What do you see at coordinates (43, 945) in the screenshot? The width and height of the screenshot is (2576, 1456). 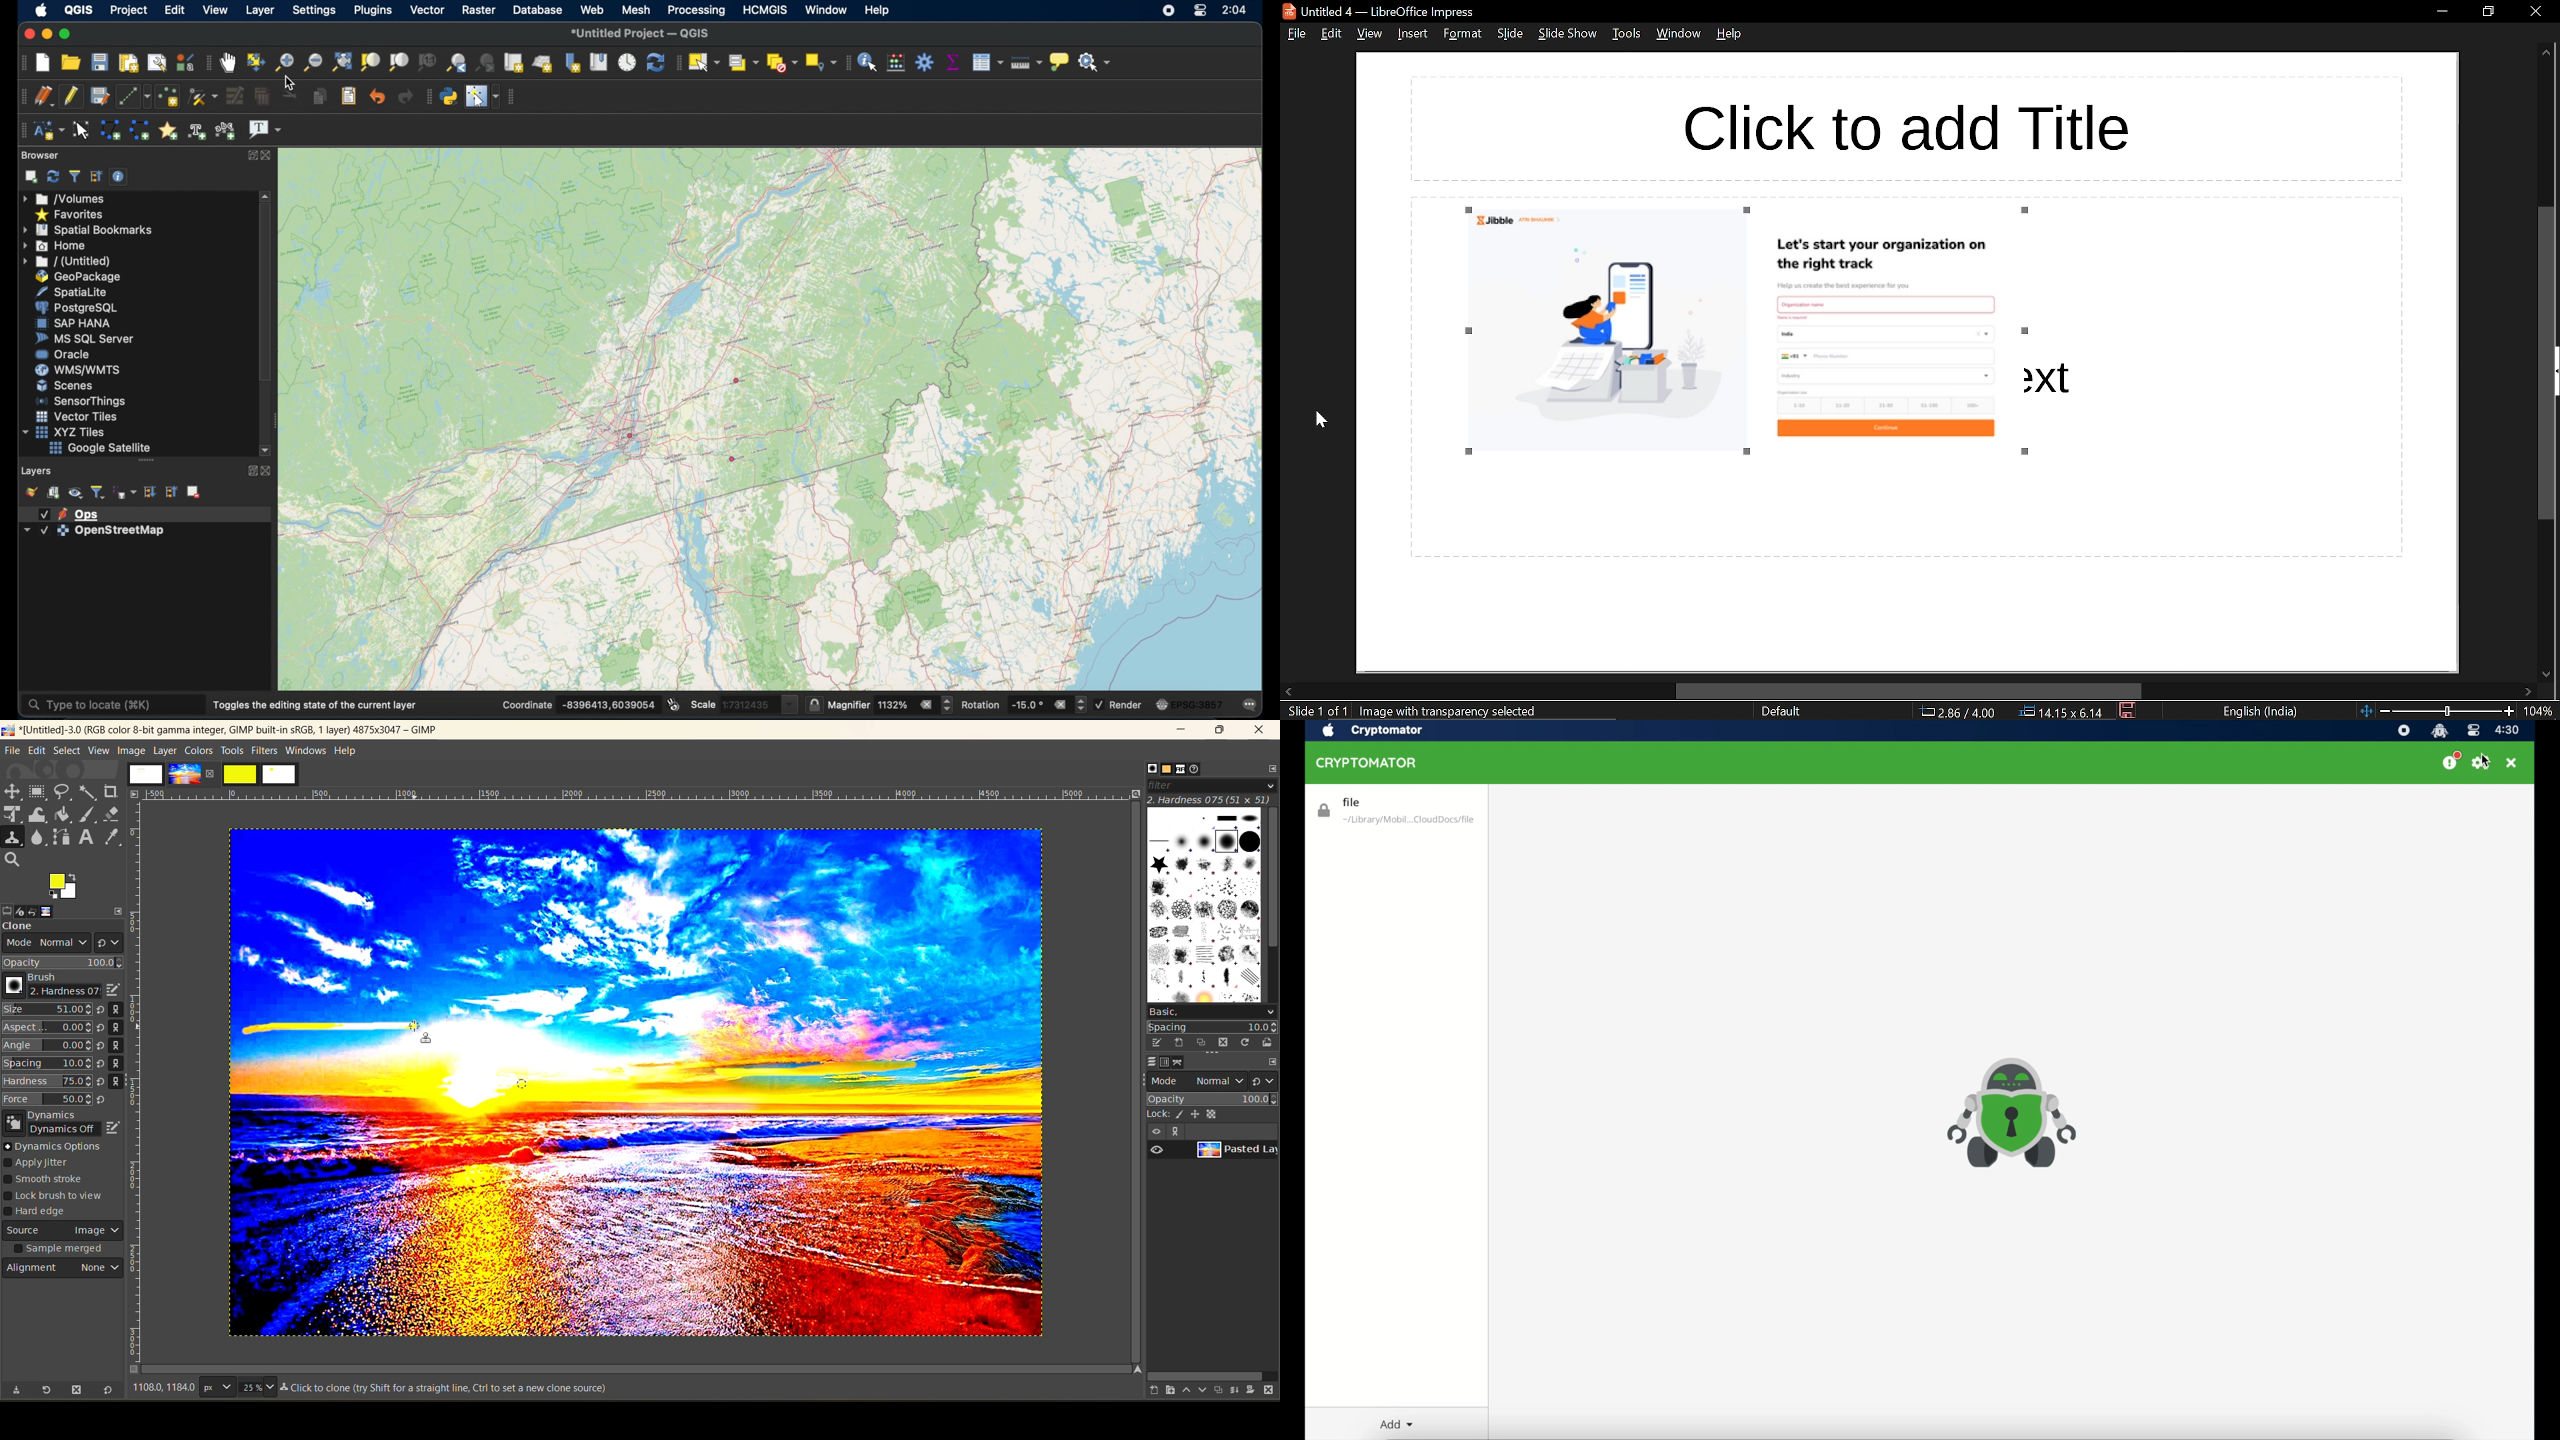 I see `mode` at bounding box center [43, 945].